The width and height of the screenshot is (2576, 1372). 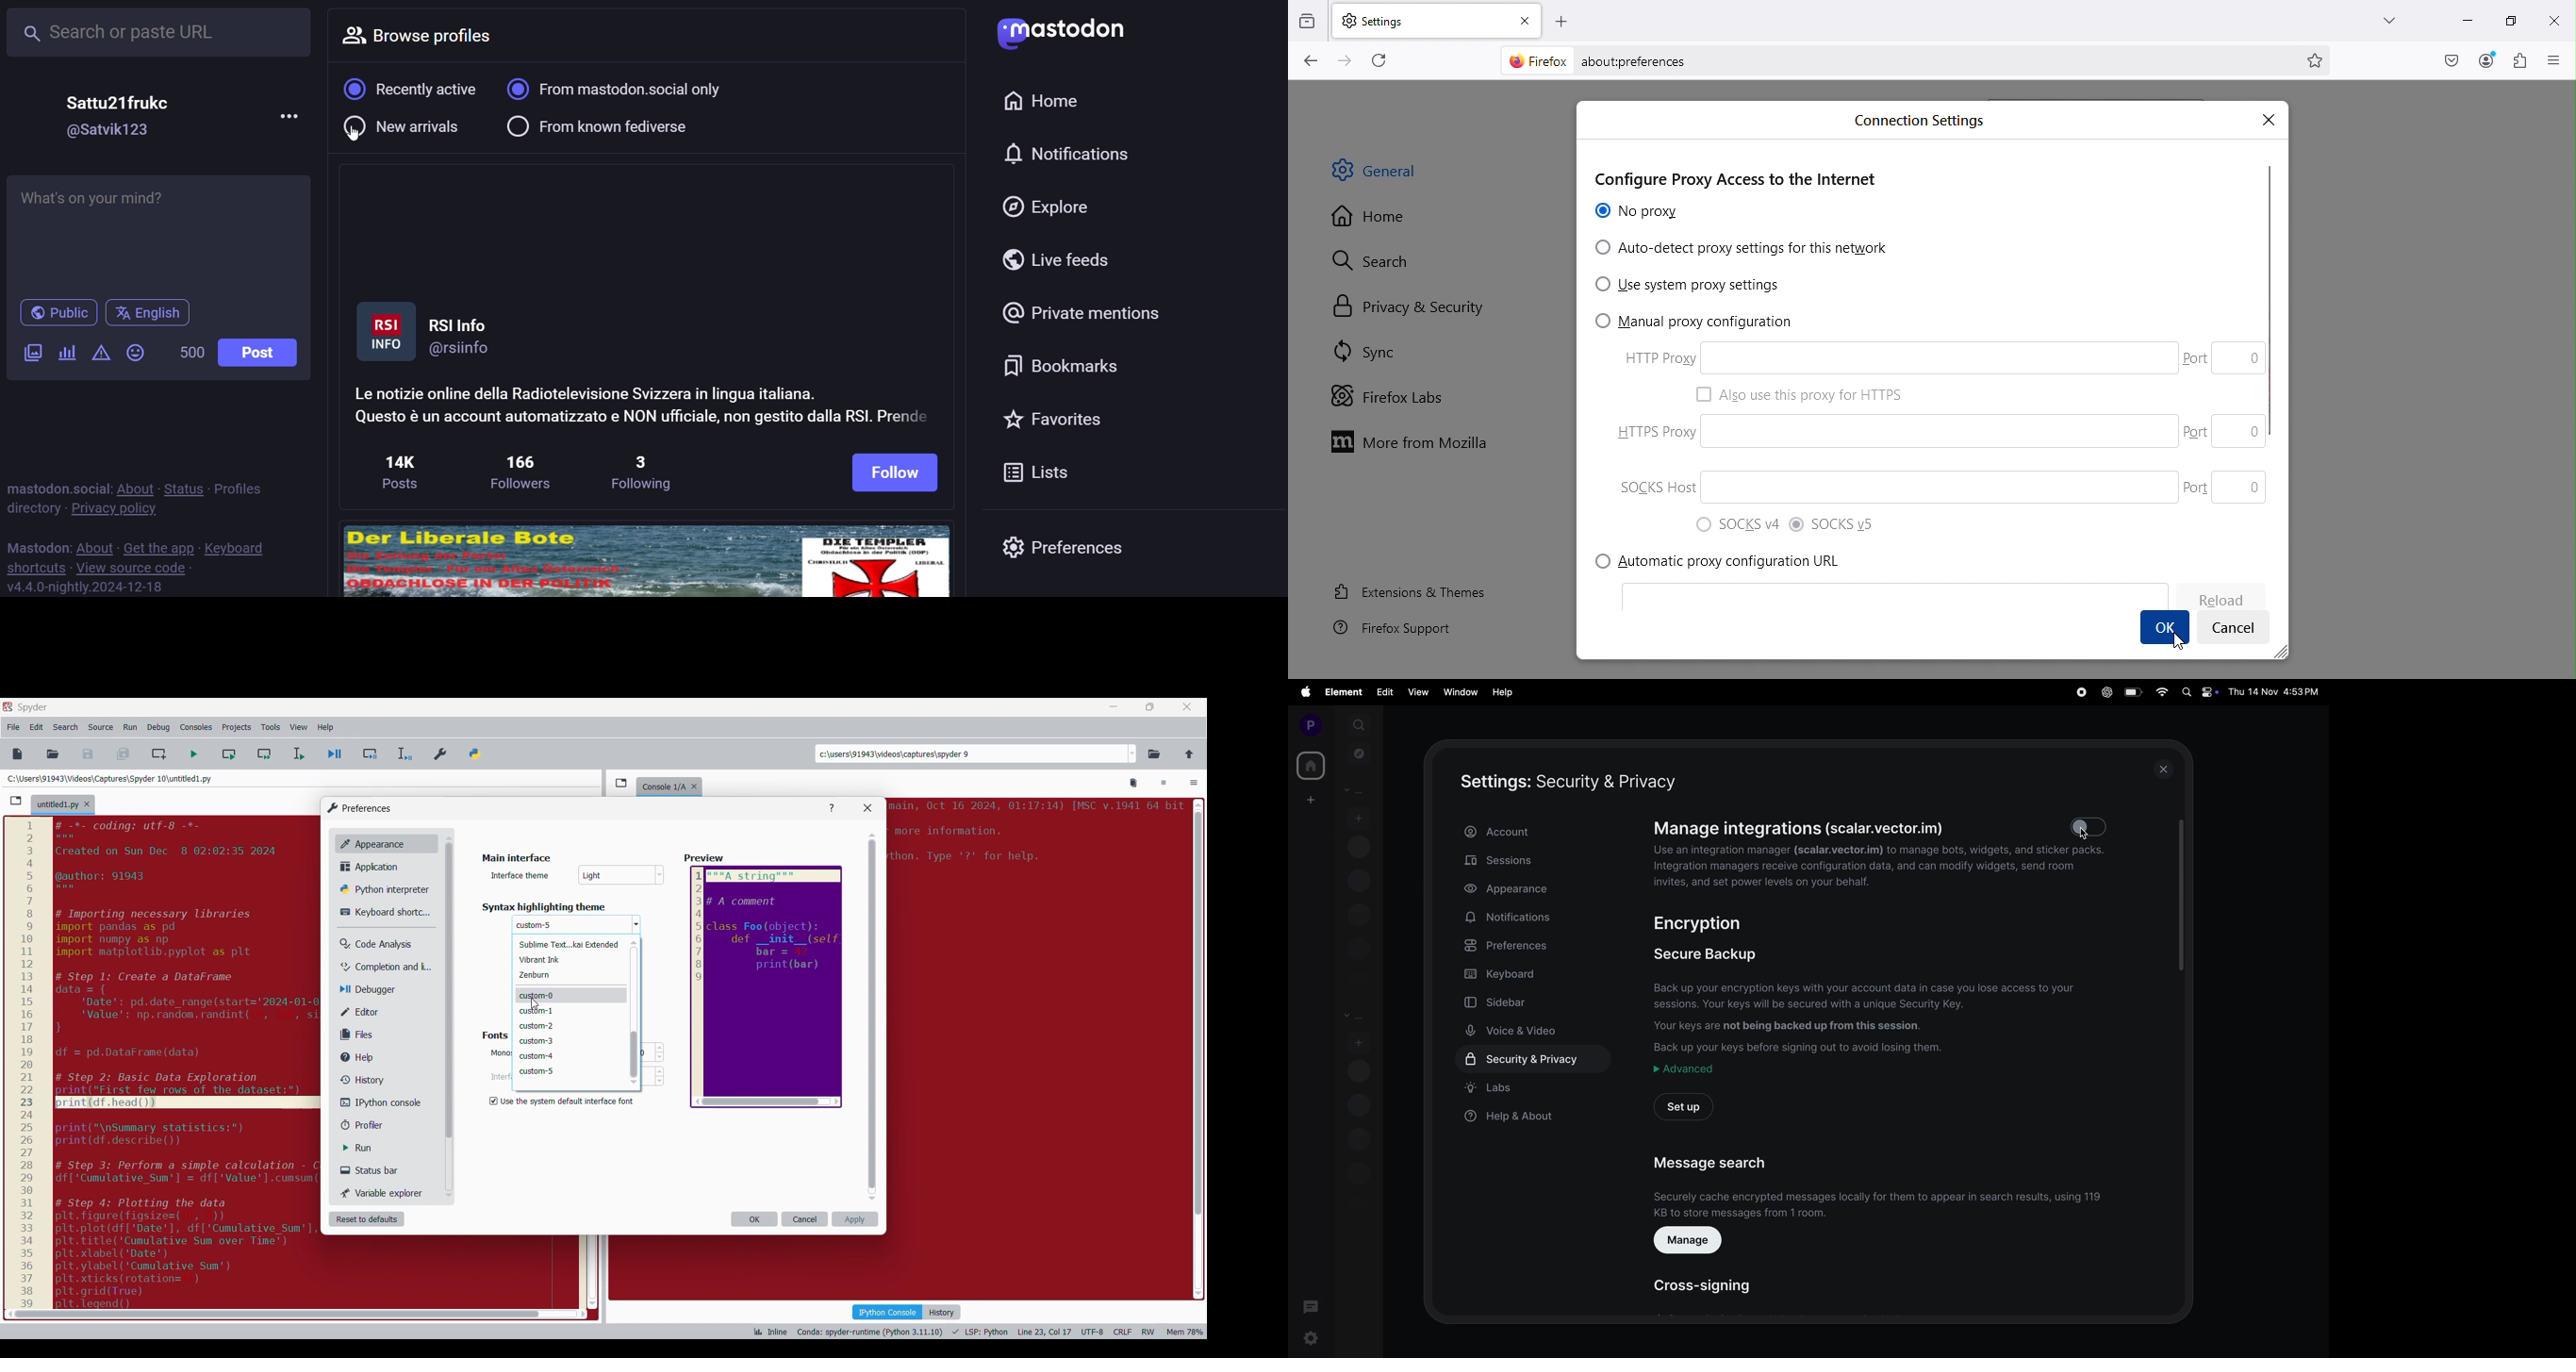 I want to click on console, so click(x=661, y=785).